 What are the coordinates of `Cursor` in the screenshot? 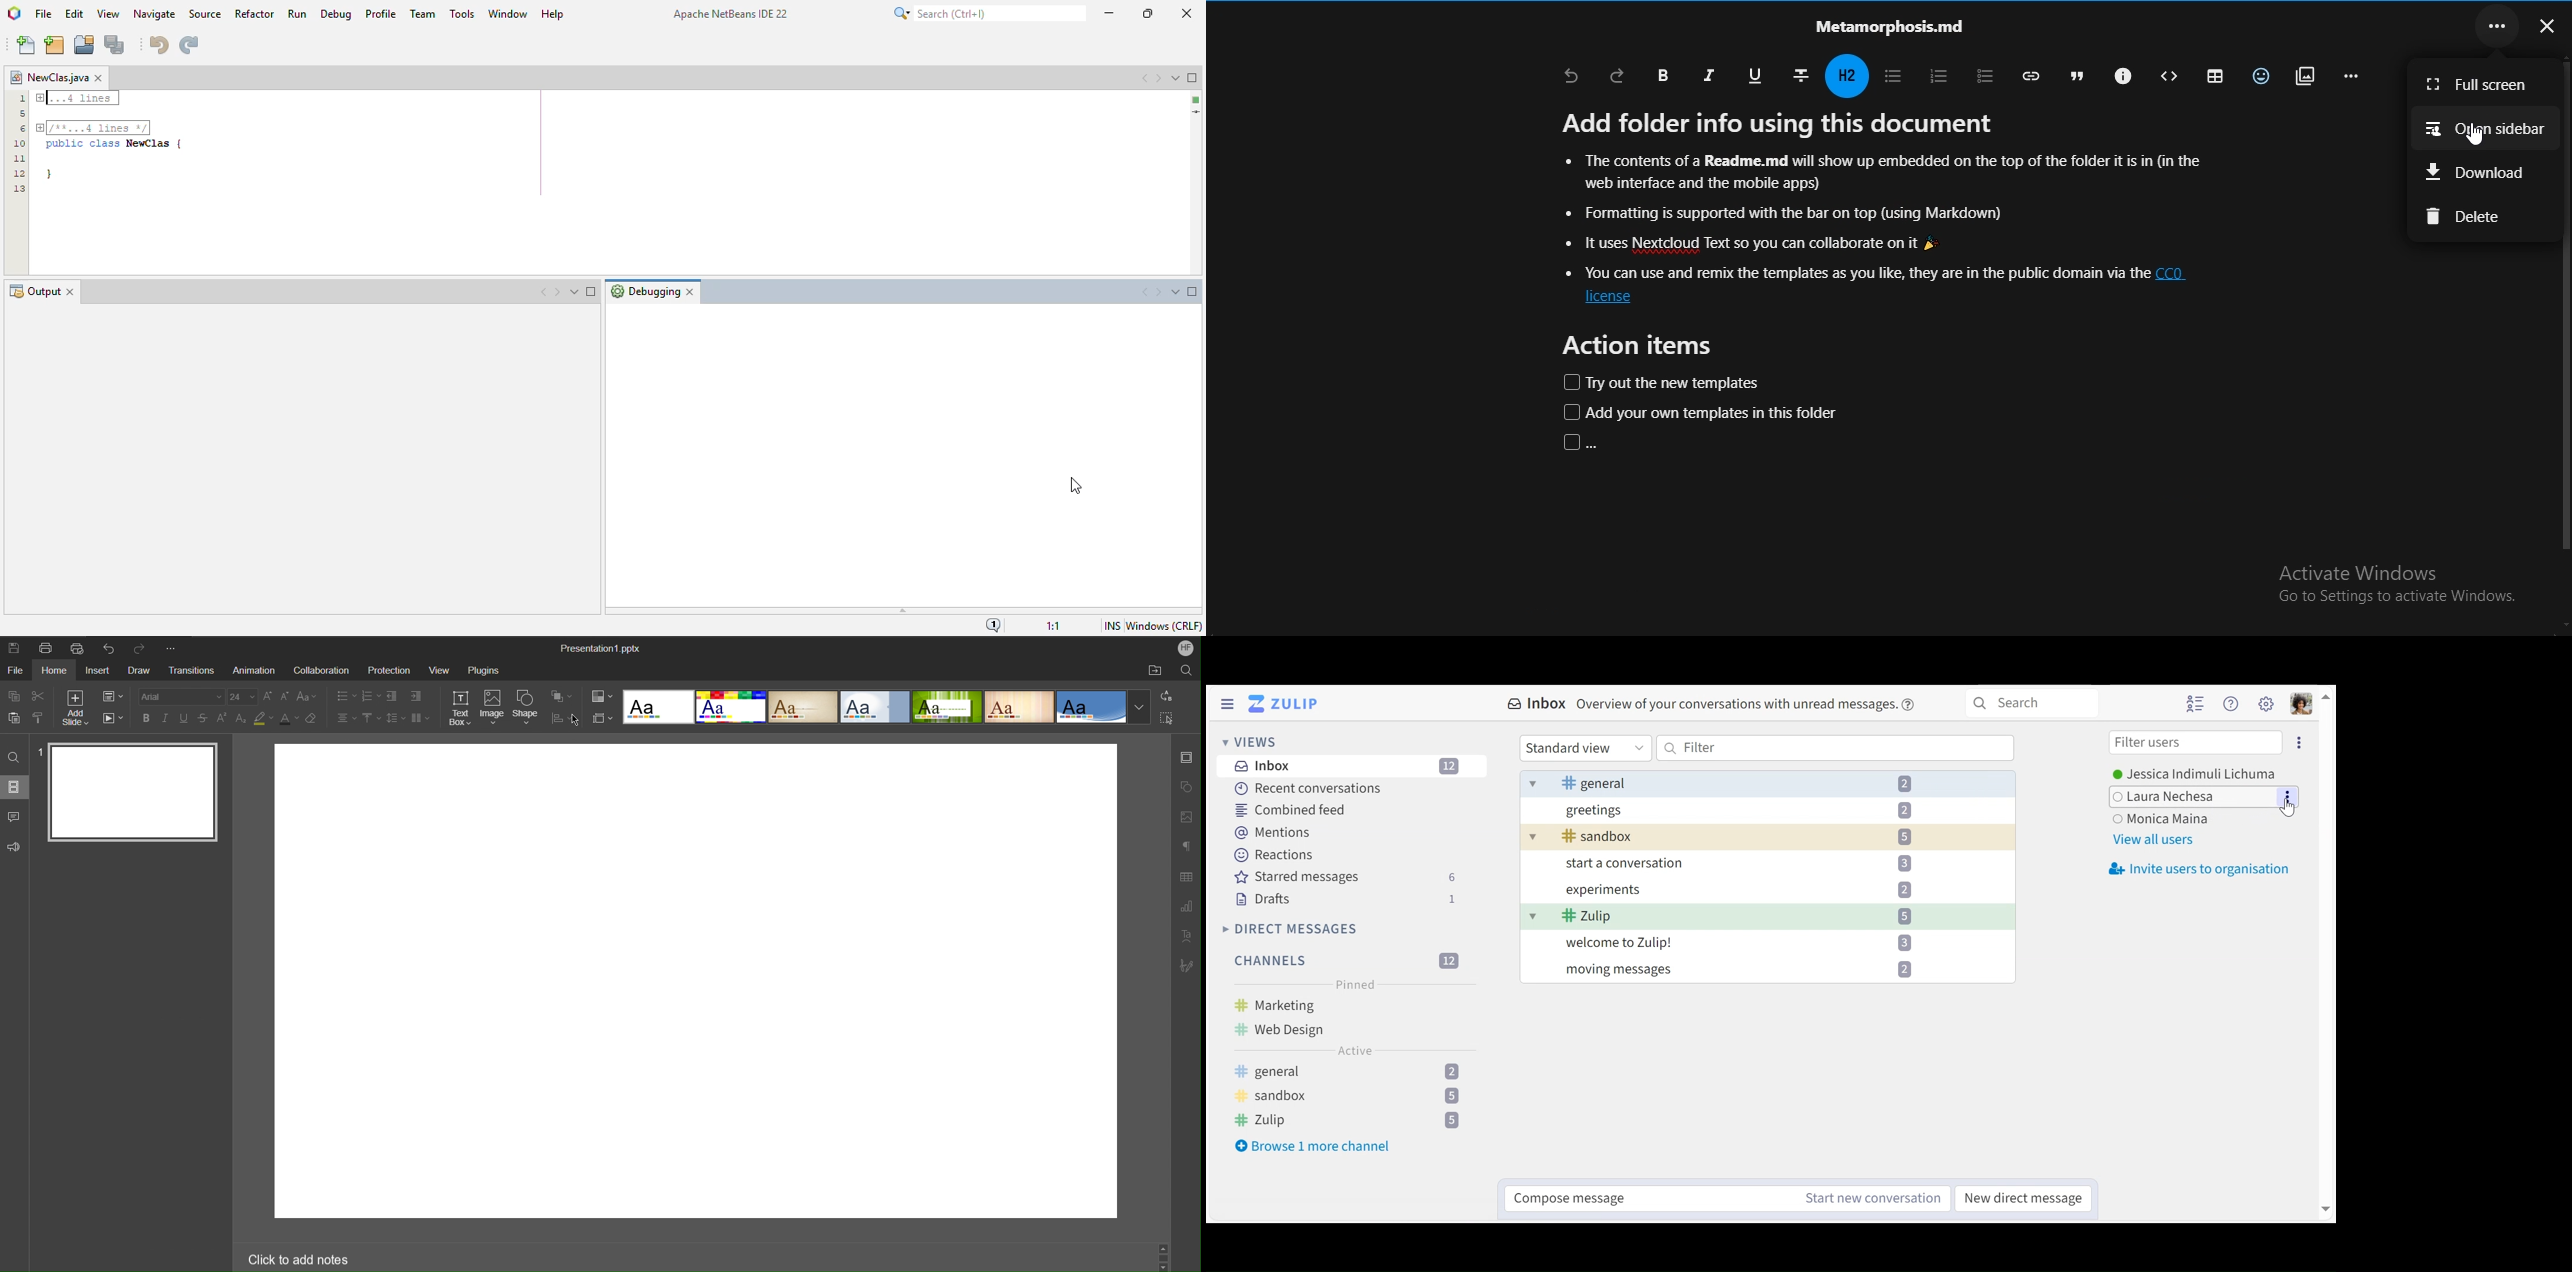 It's located at (1080, 475).